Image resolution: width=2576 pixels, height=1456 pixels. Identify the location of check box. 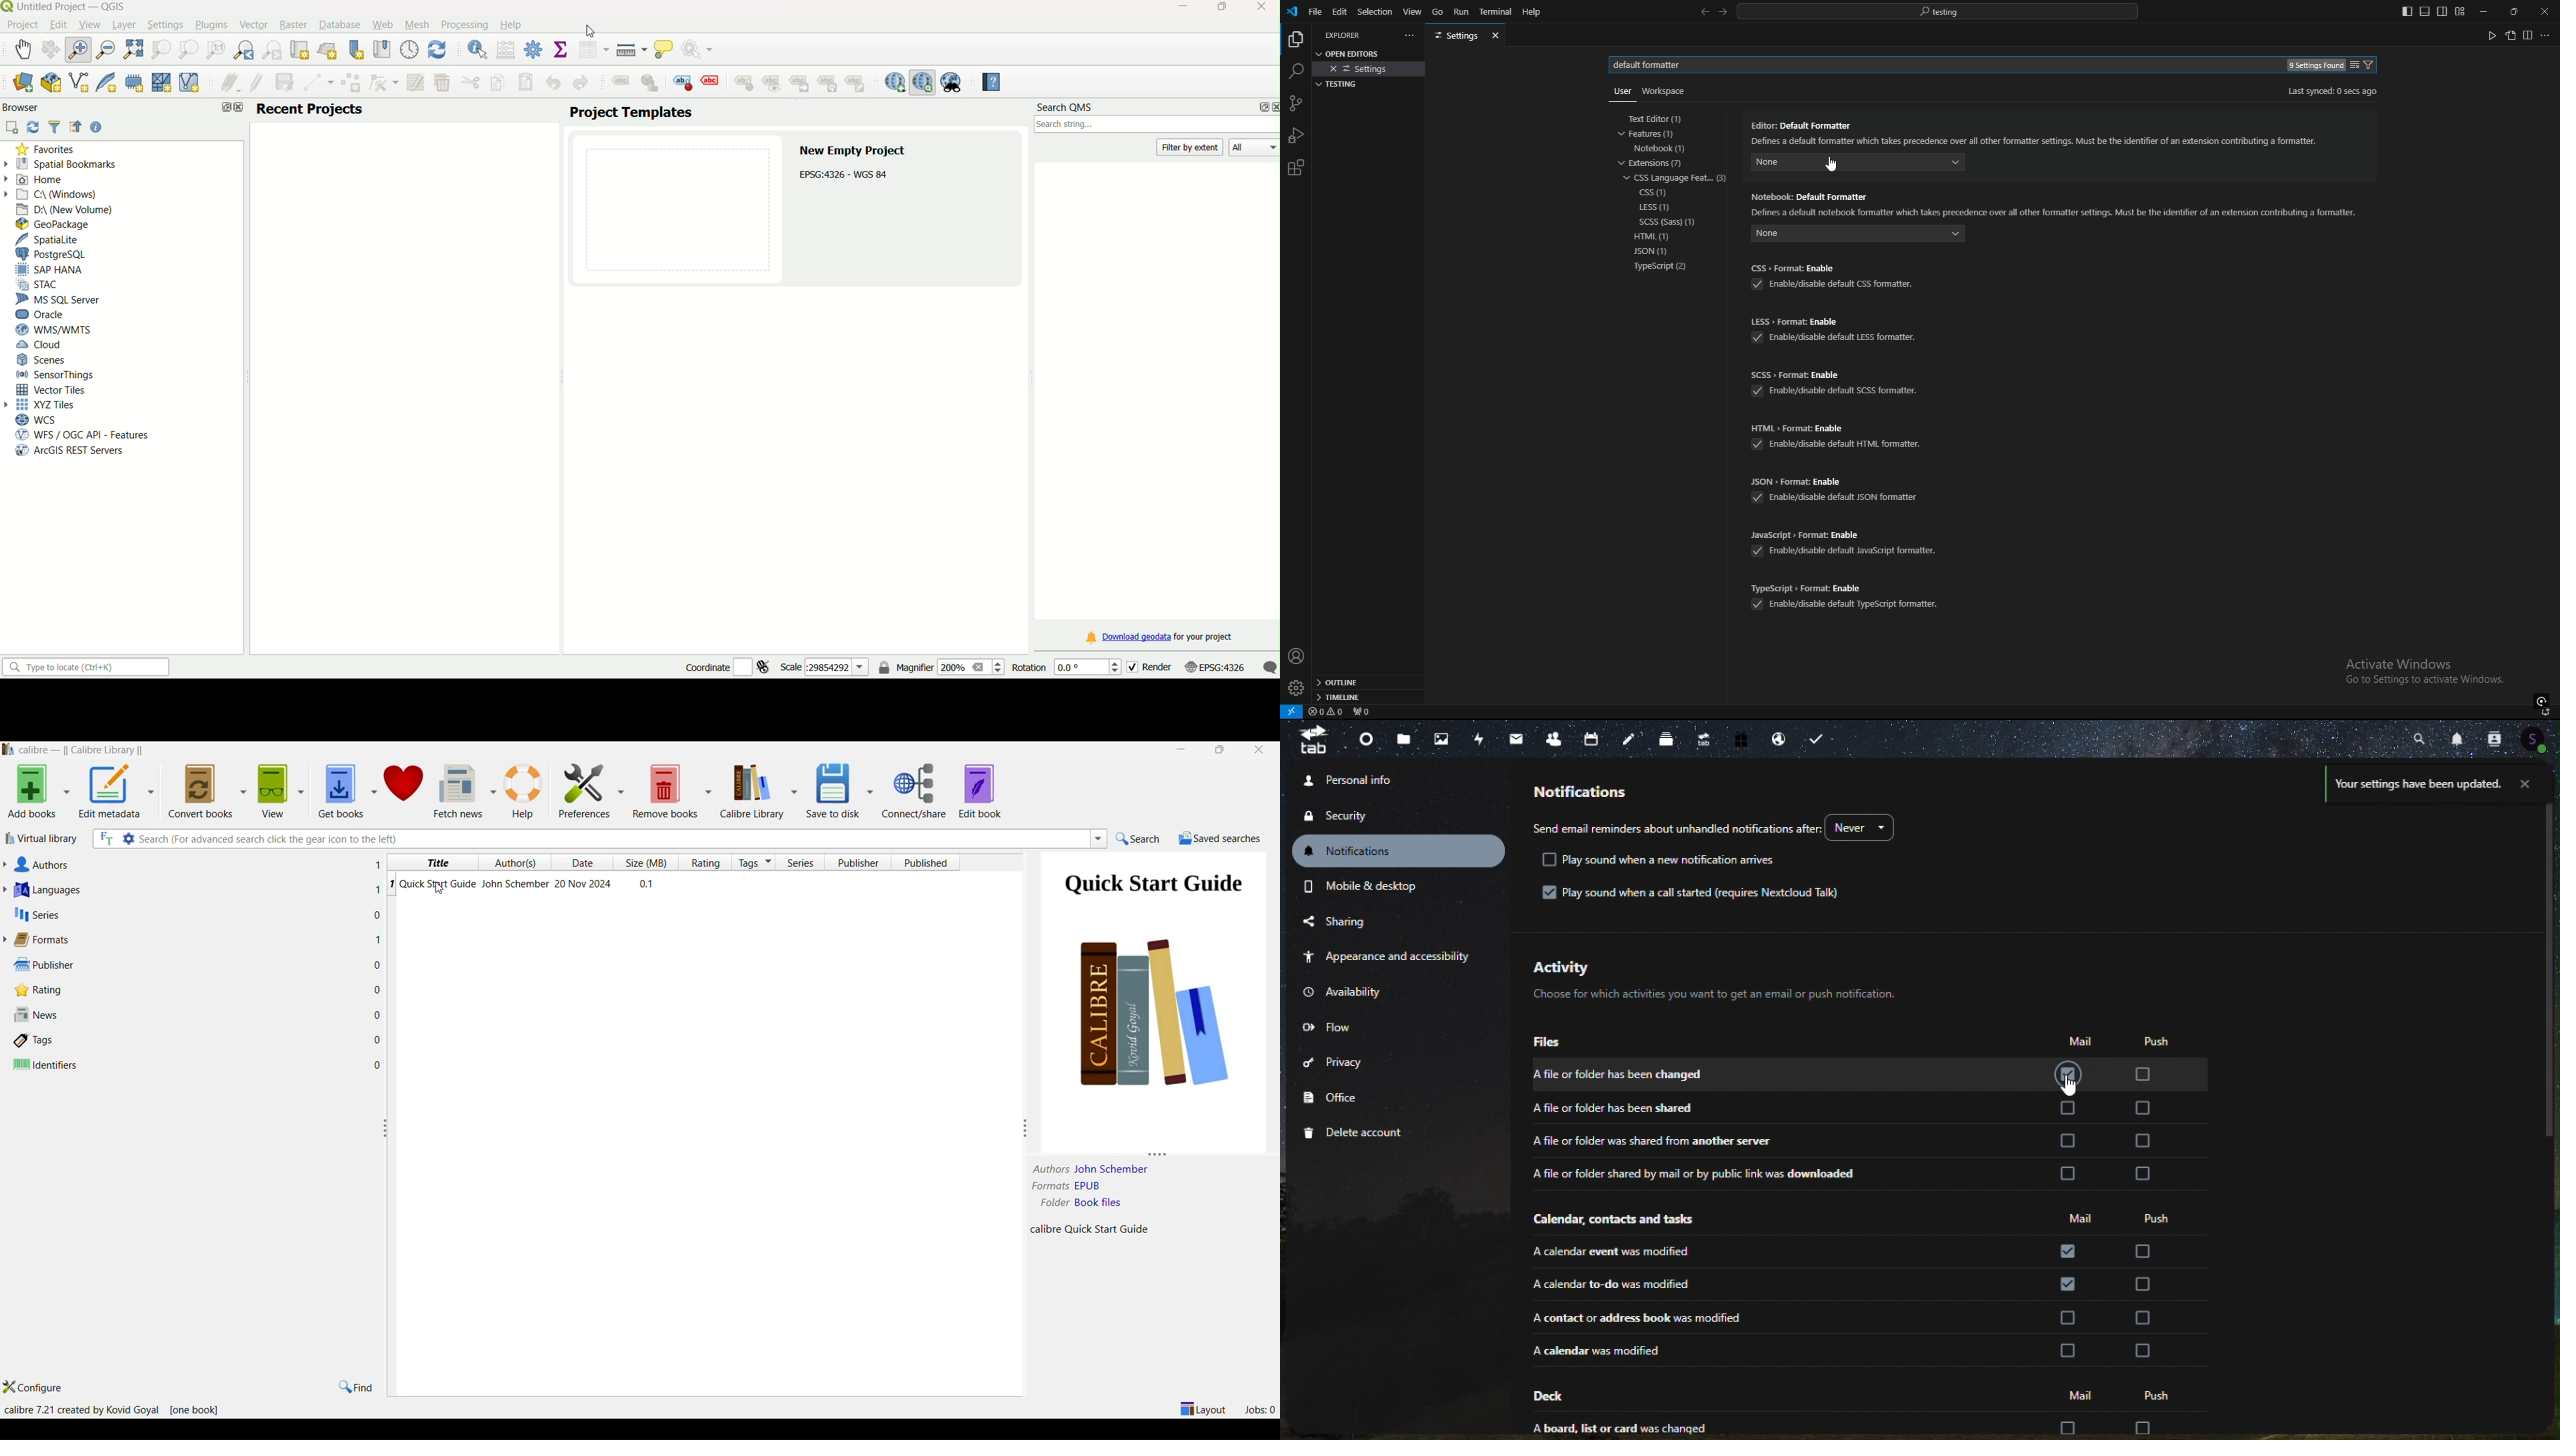
(2071, 1351).